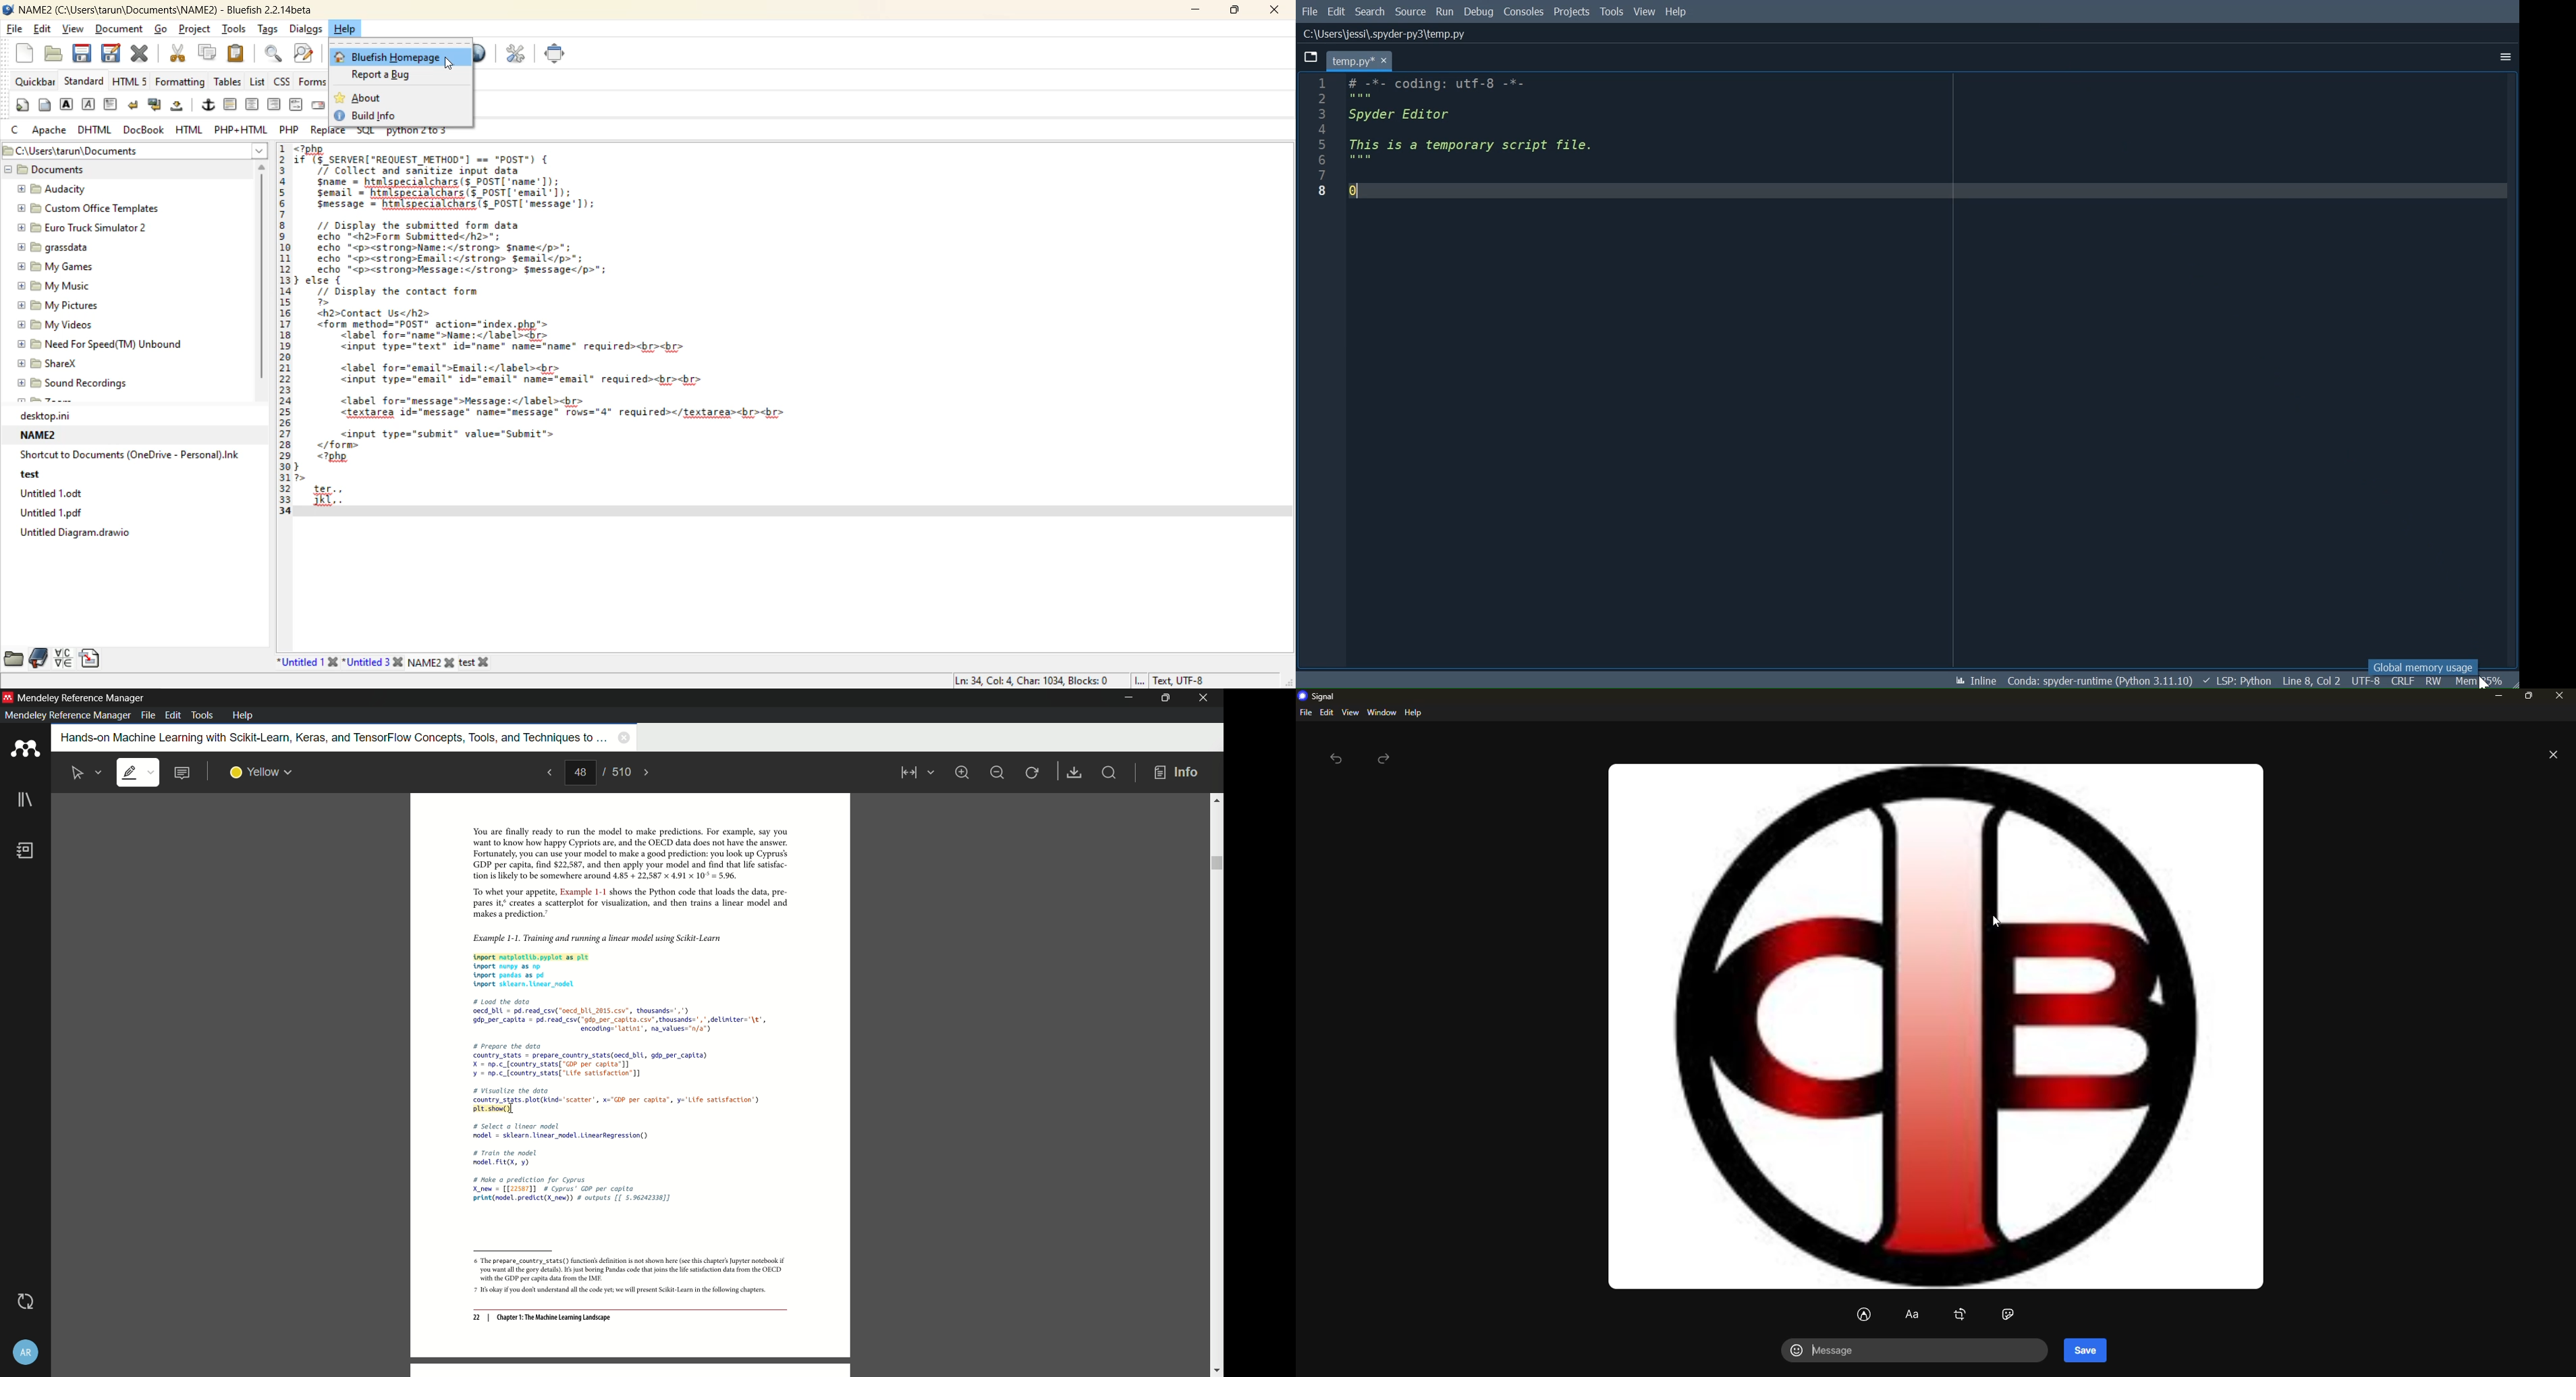 This screenshot has width=2576, height=1400. I want to click on sync, so click(25, 1302).